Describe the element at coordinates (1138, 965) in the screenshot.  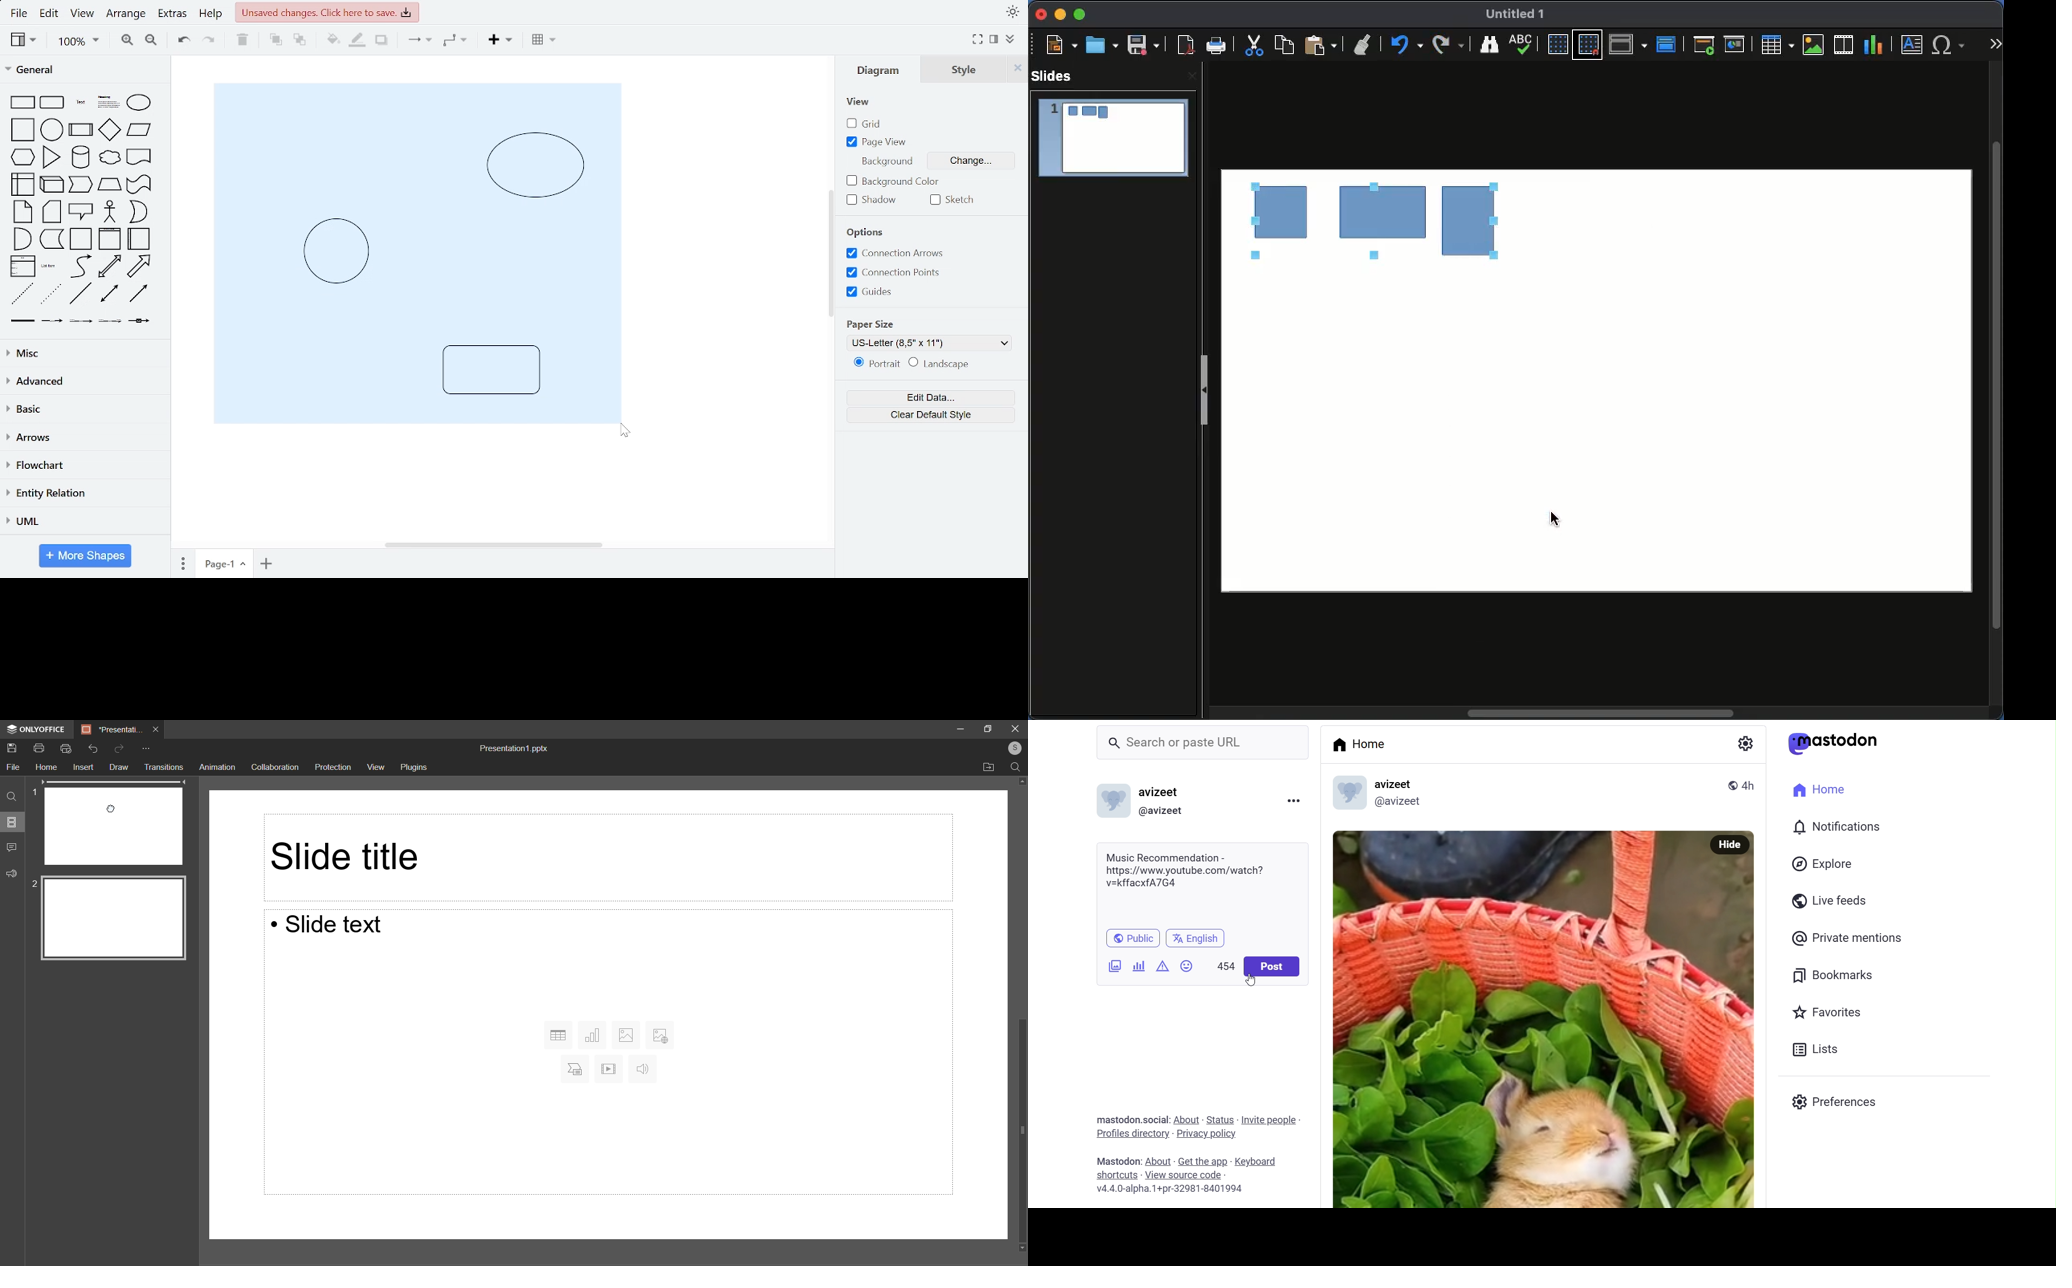
I see `Add Poll` at that location.